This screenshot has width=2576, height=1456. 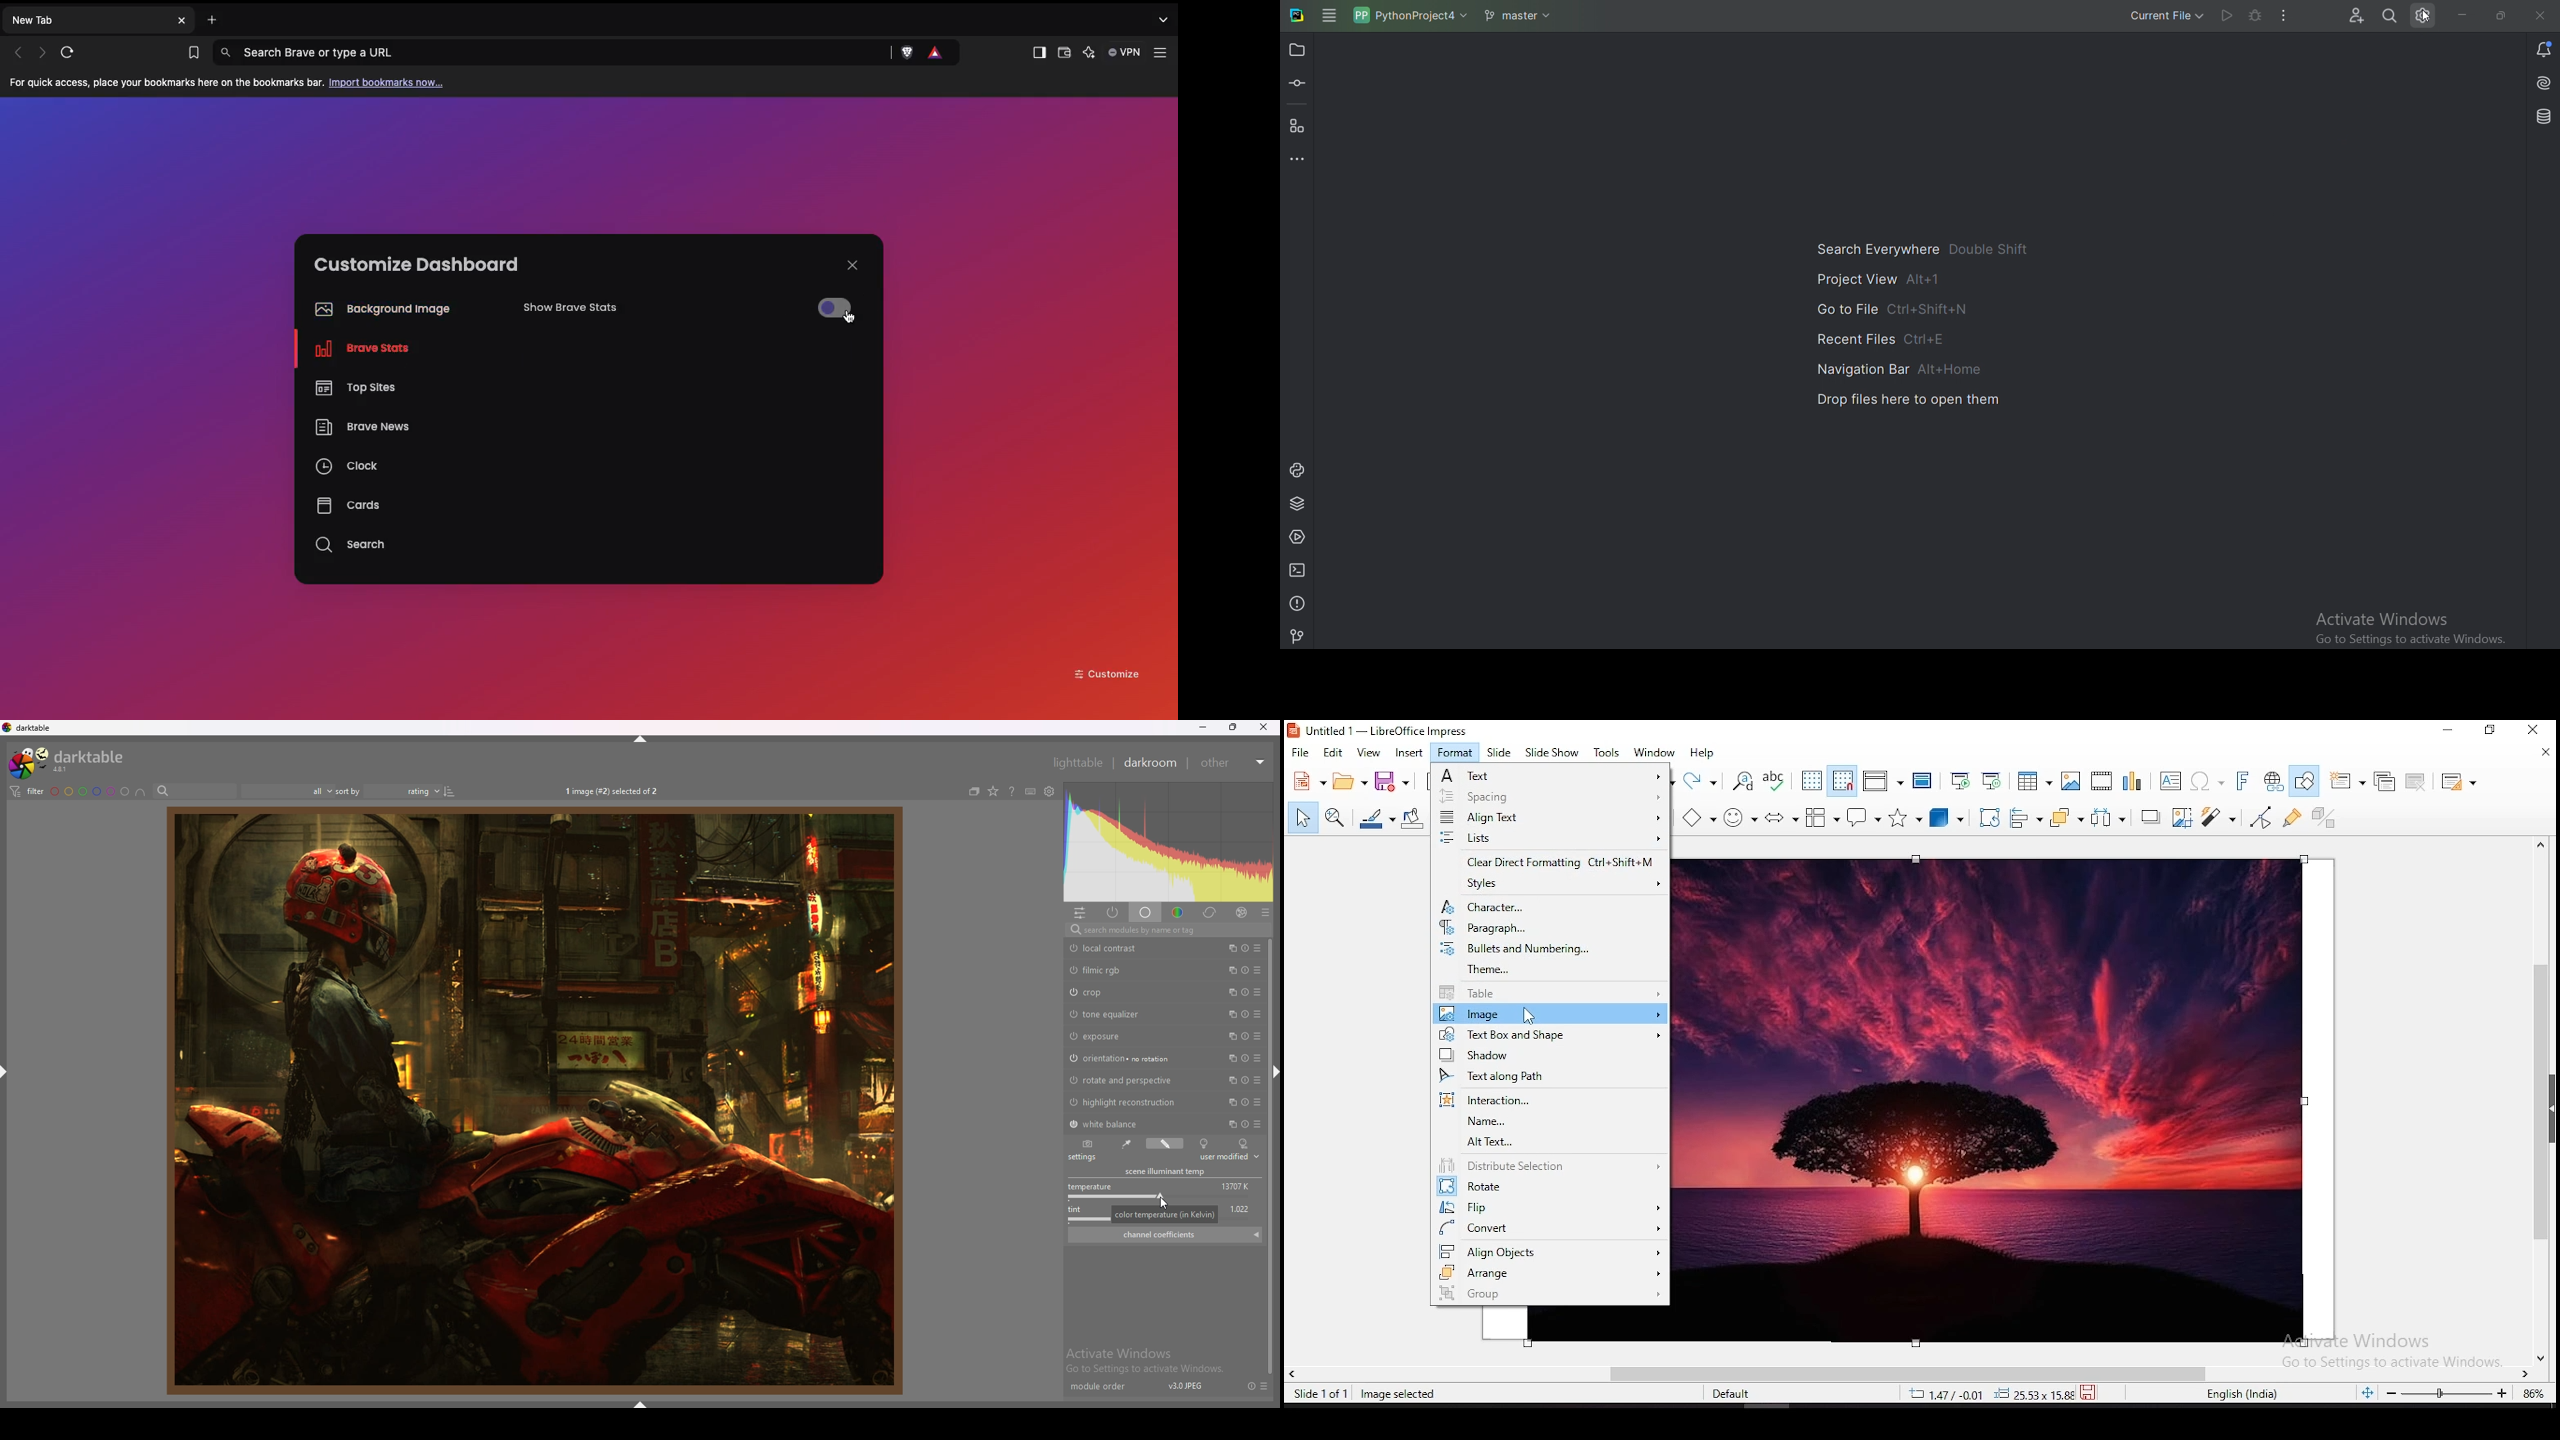 What do you see at coordinates (1548, 906) in the screenshot?
I see `character` at bounding box center [1548, 906].